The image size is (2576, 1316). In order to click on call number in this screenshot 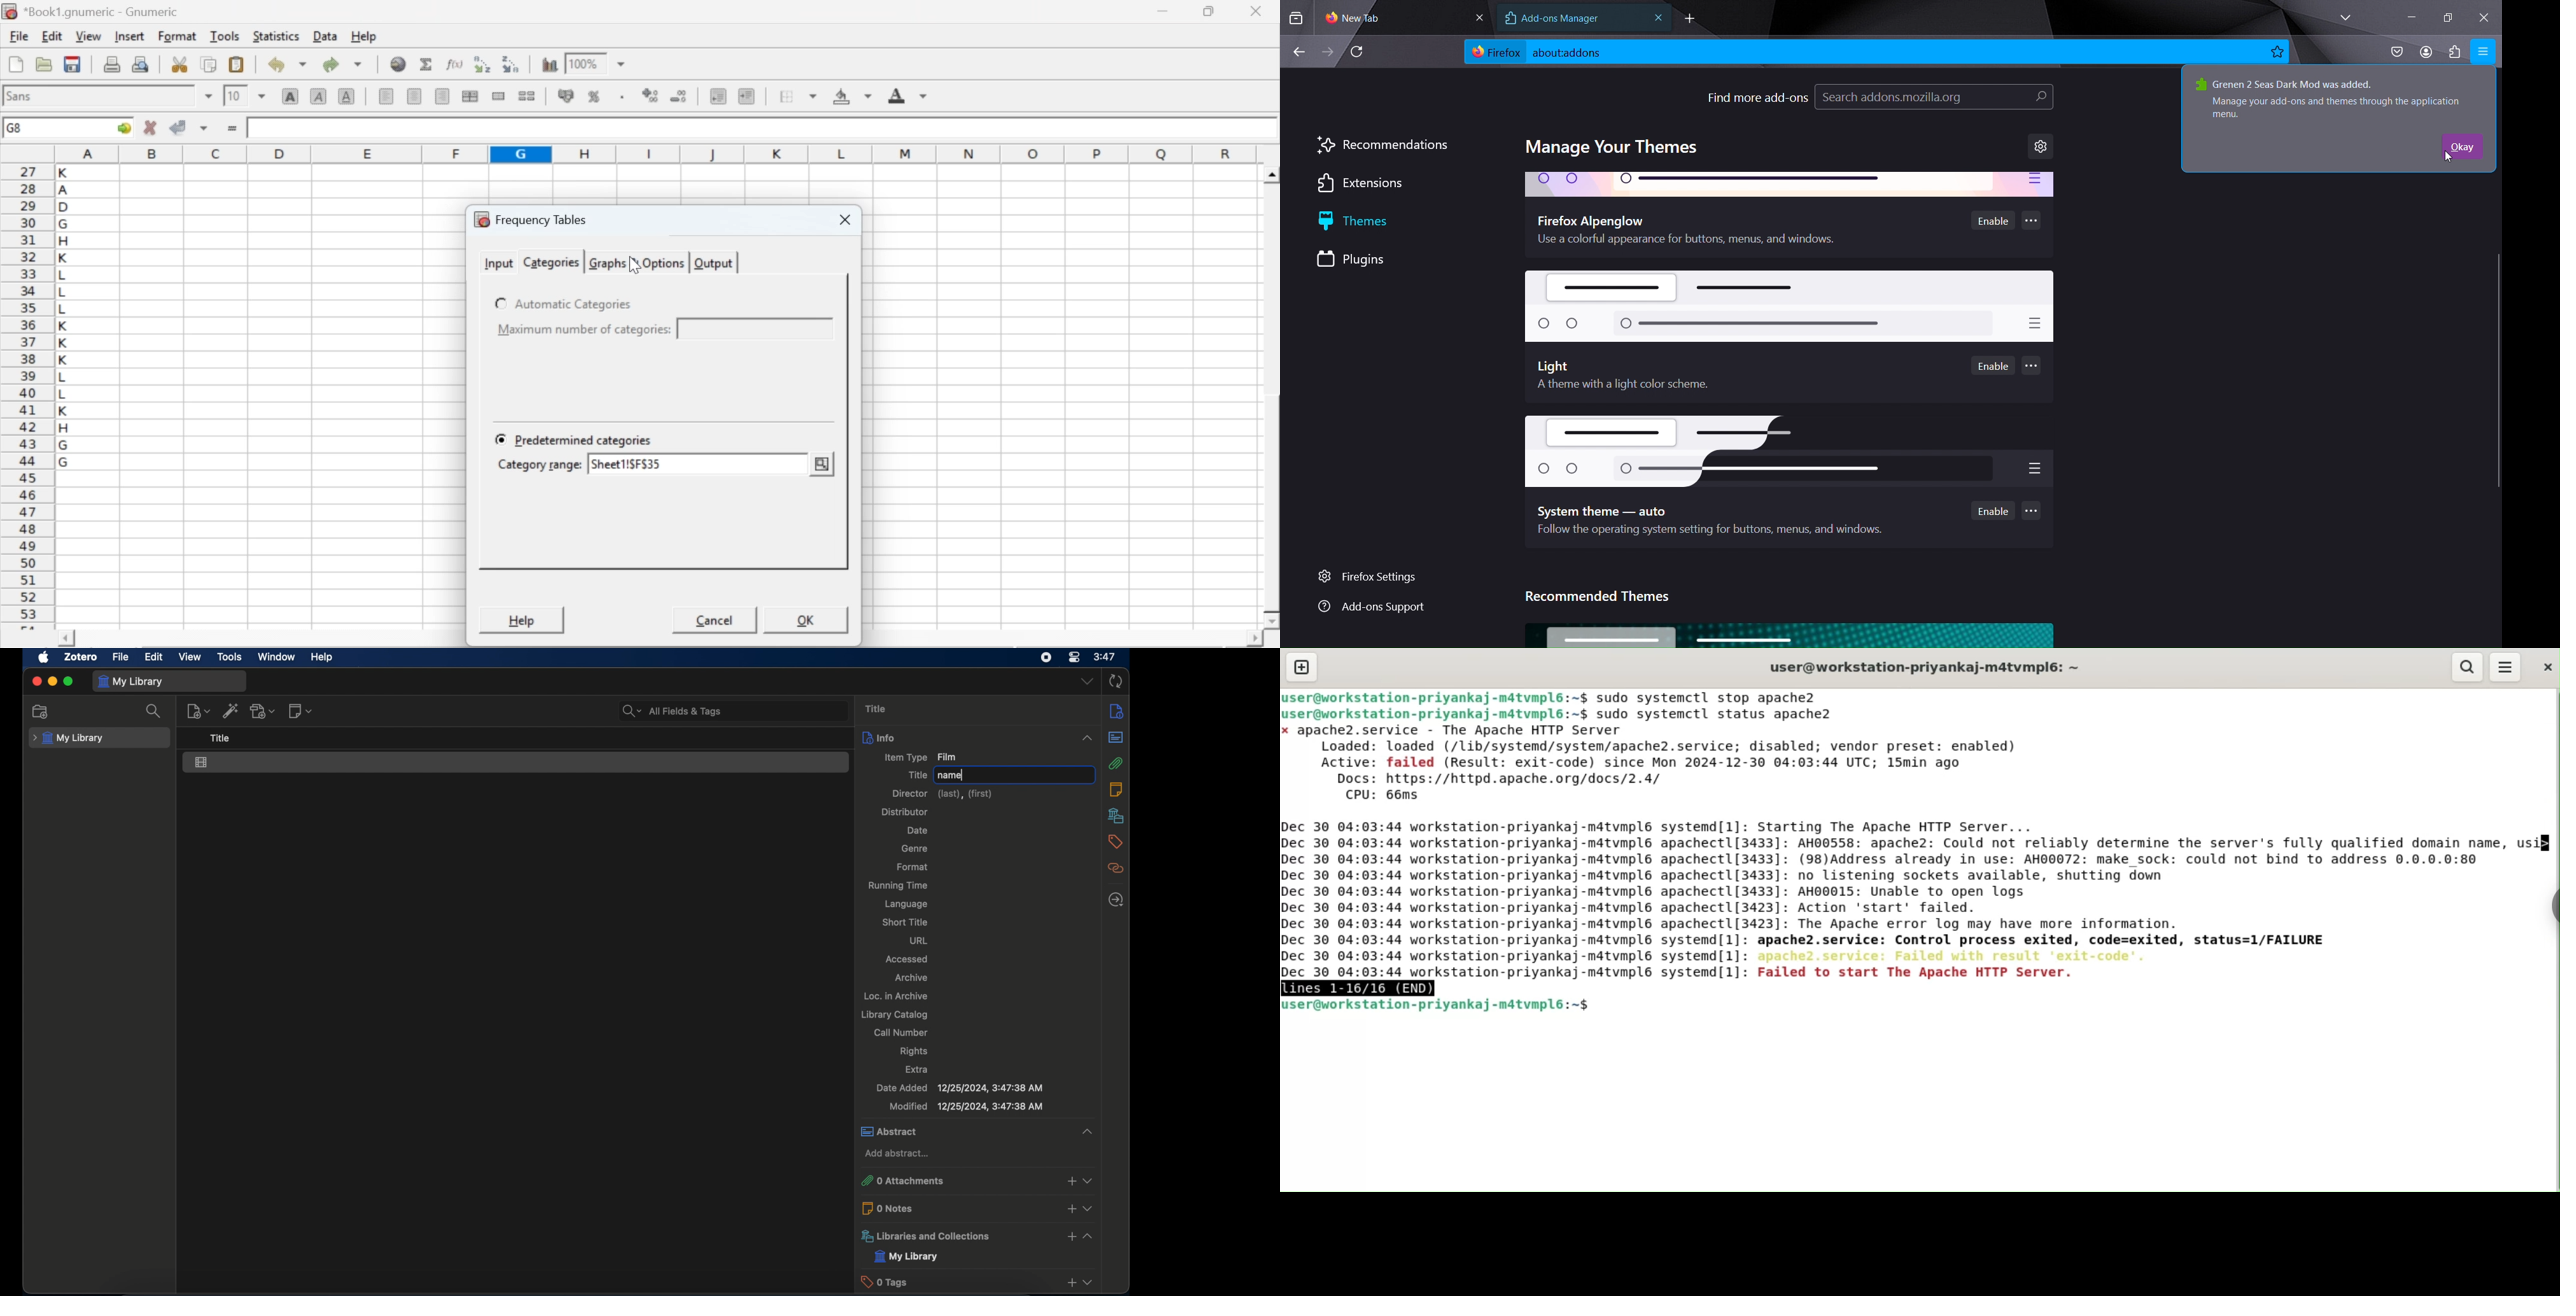, I will do `click(902, 1032)`.